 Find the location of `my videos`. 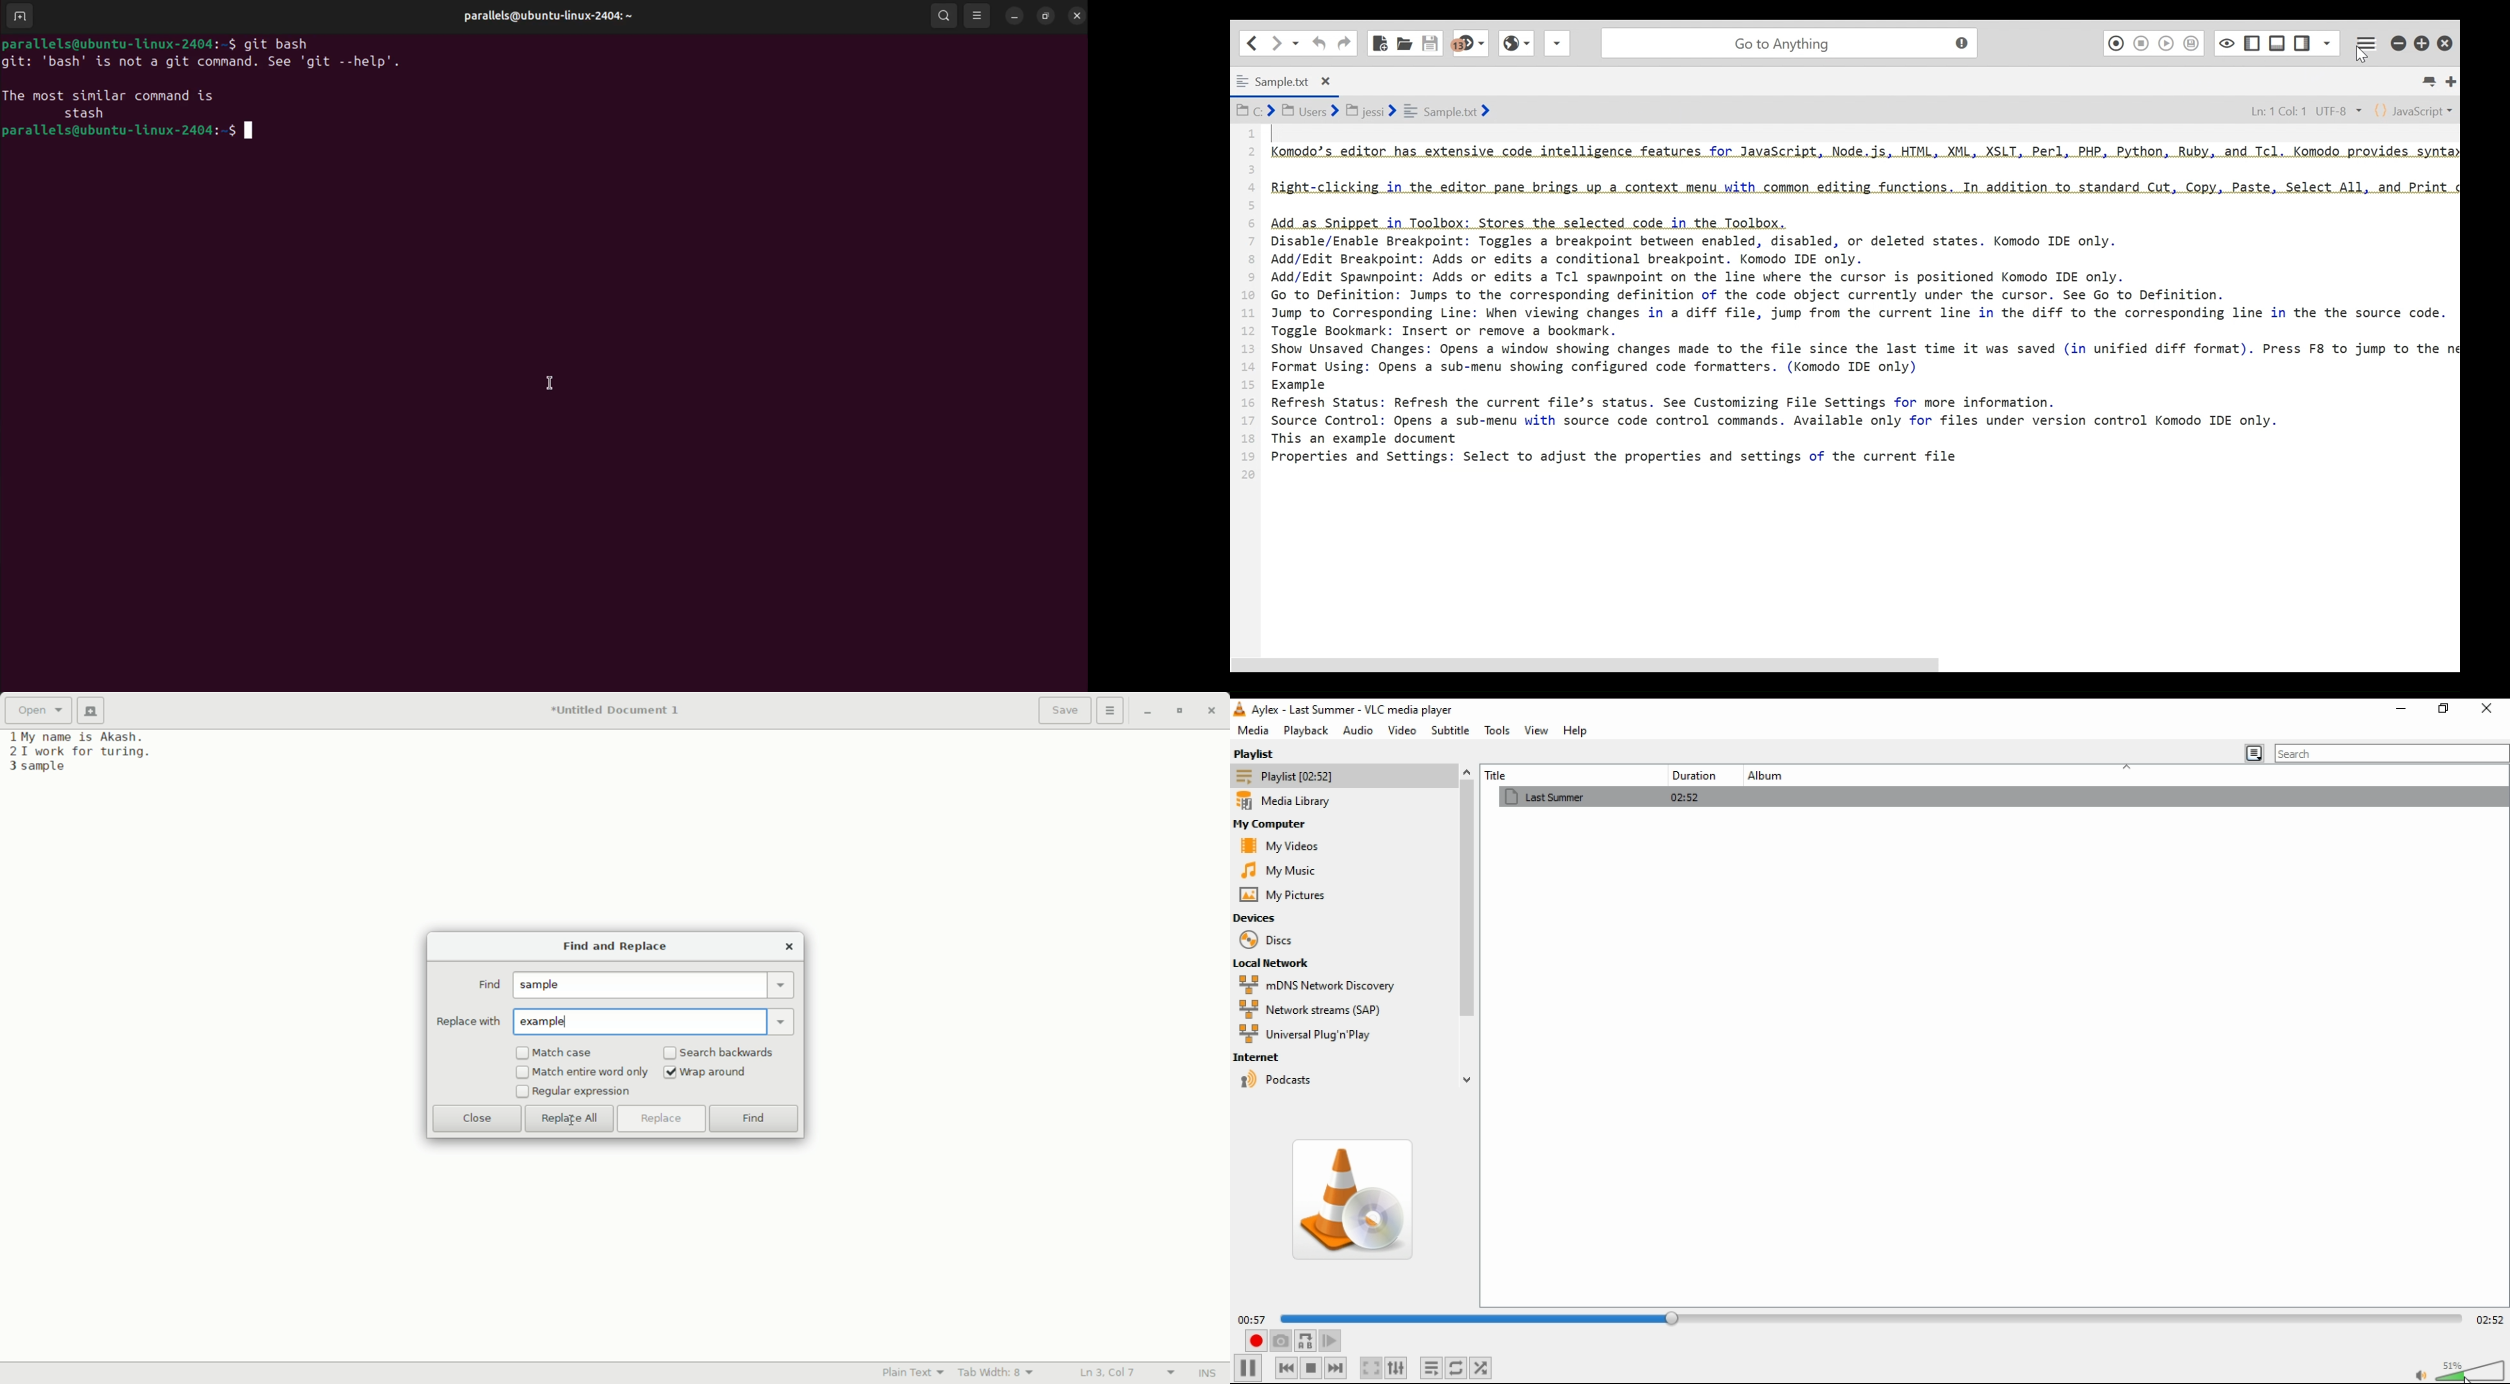

my videos is located at coordinates (1277, 846).